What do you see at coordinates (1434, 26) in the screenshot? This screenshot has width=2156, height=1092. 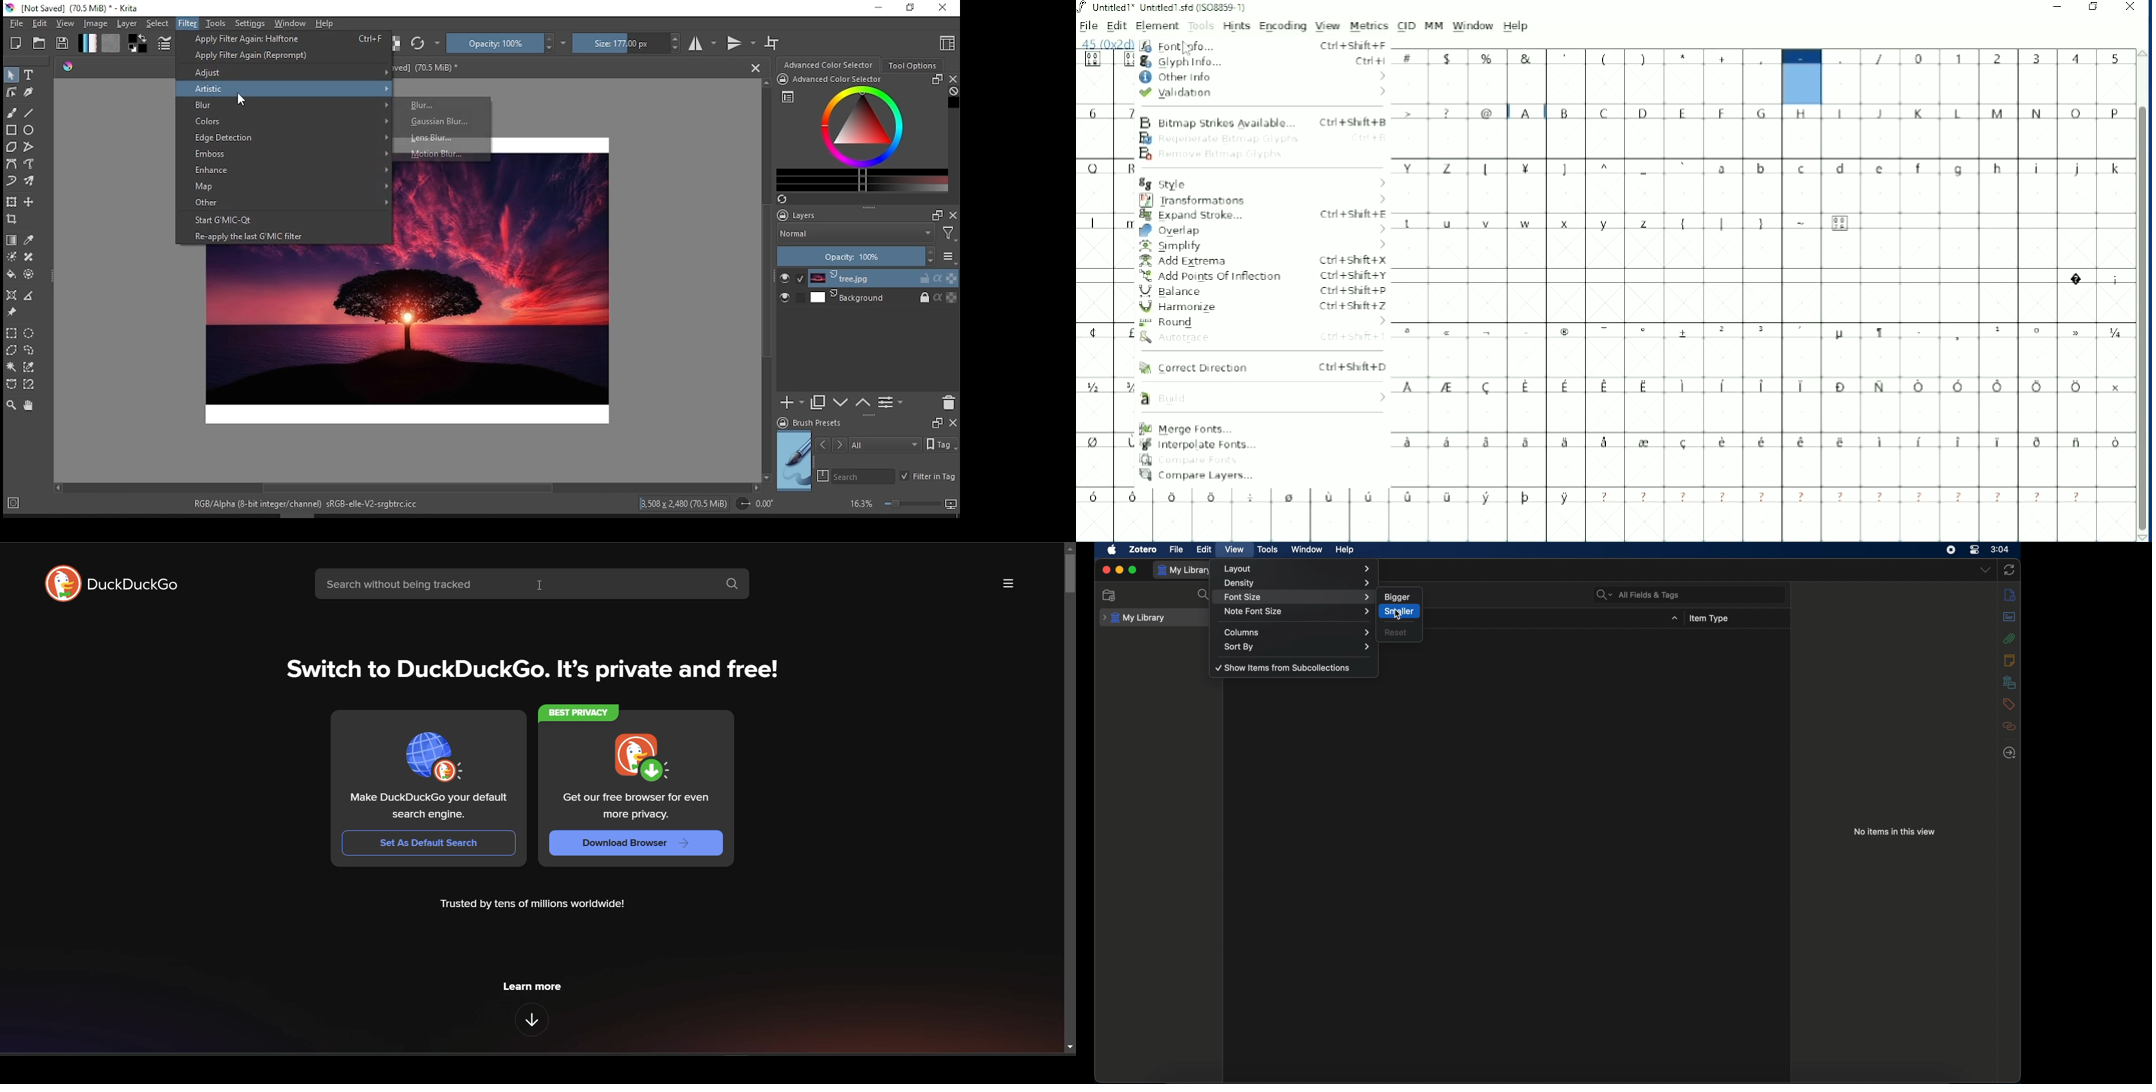 I see `MM` at bounding box center [1434, 26].